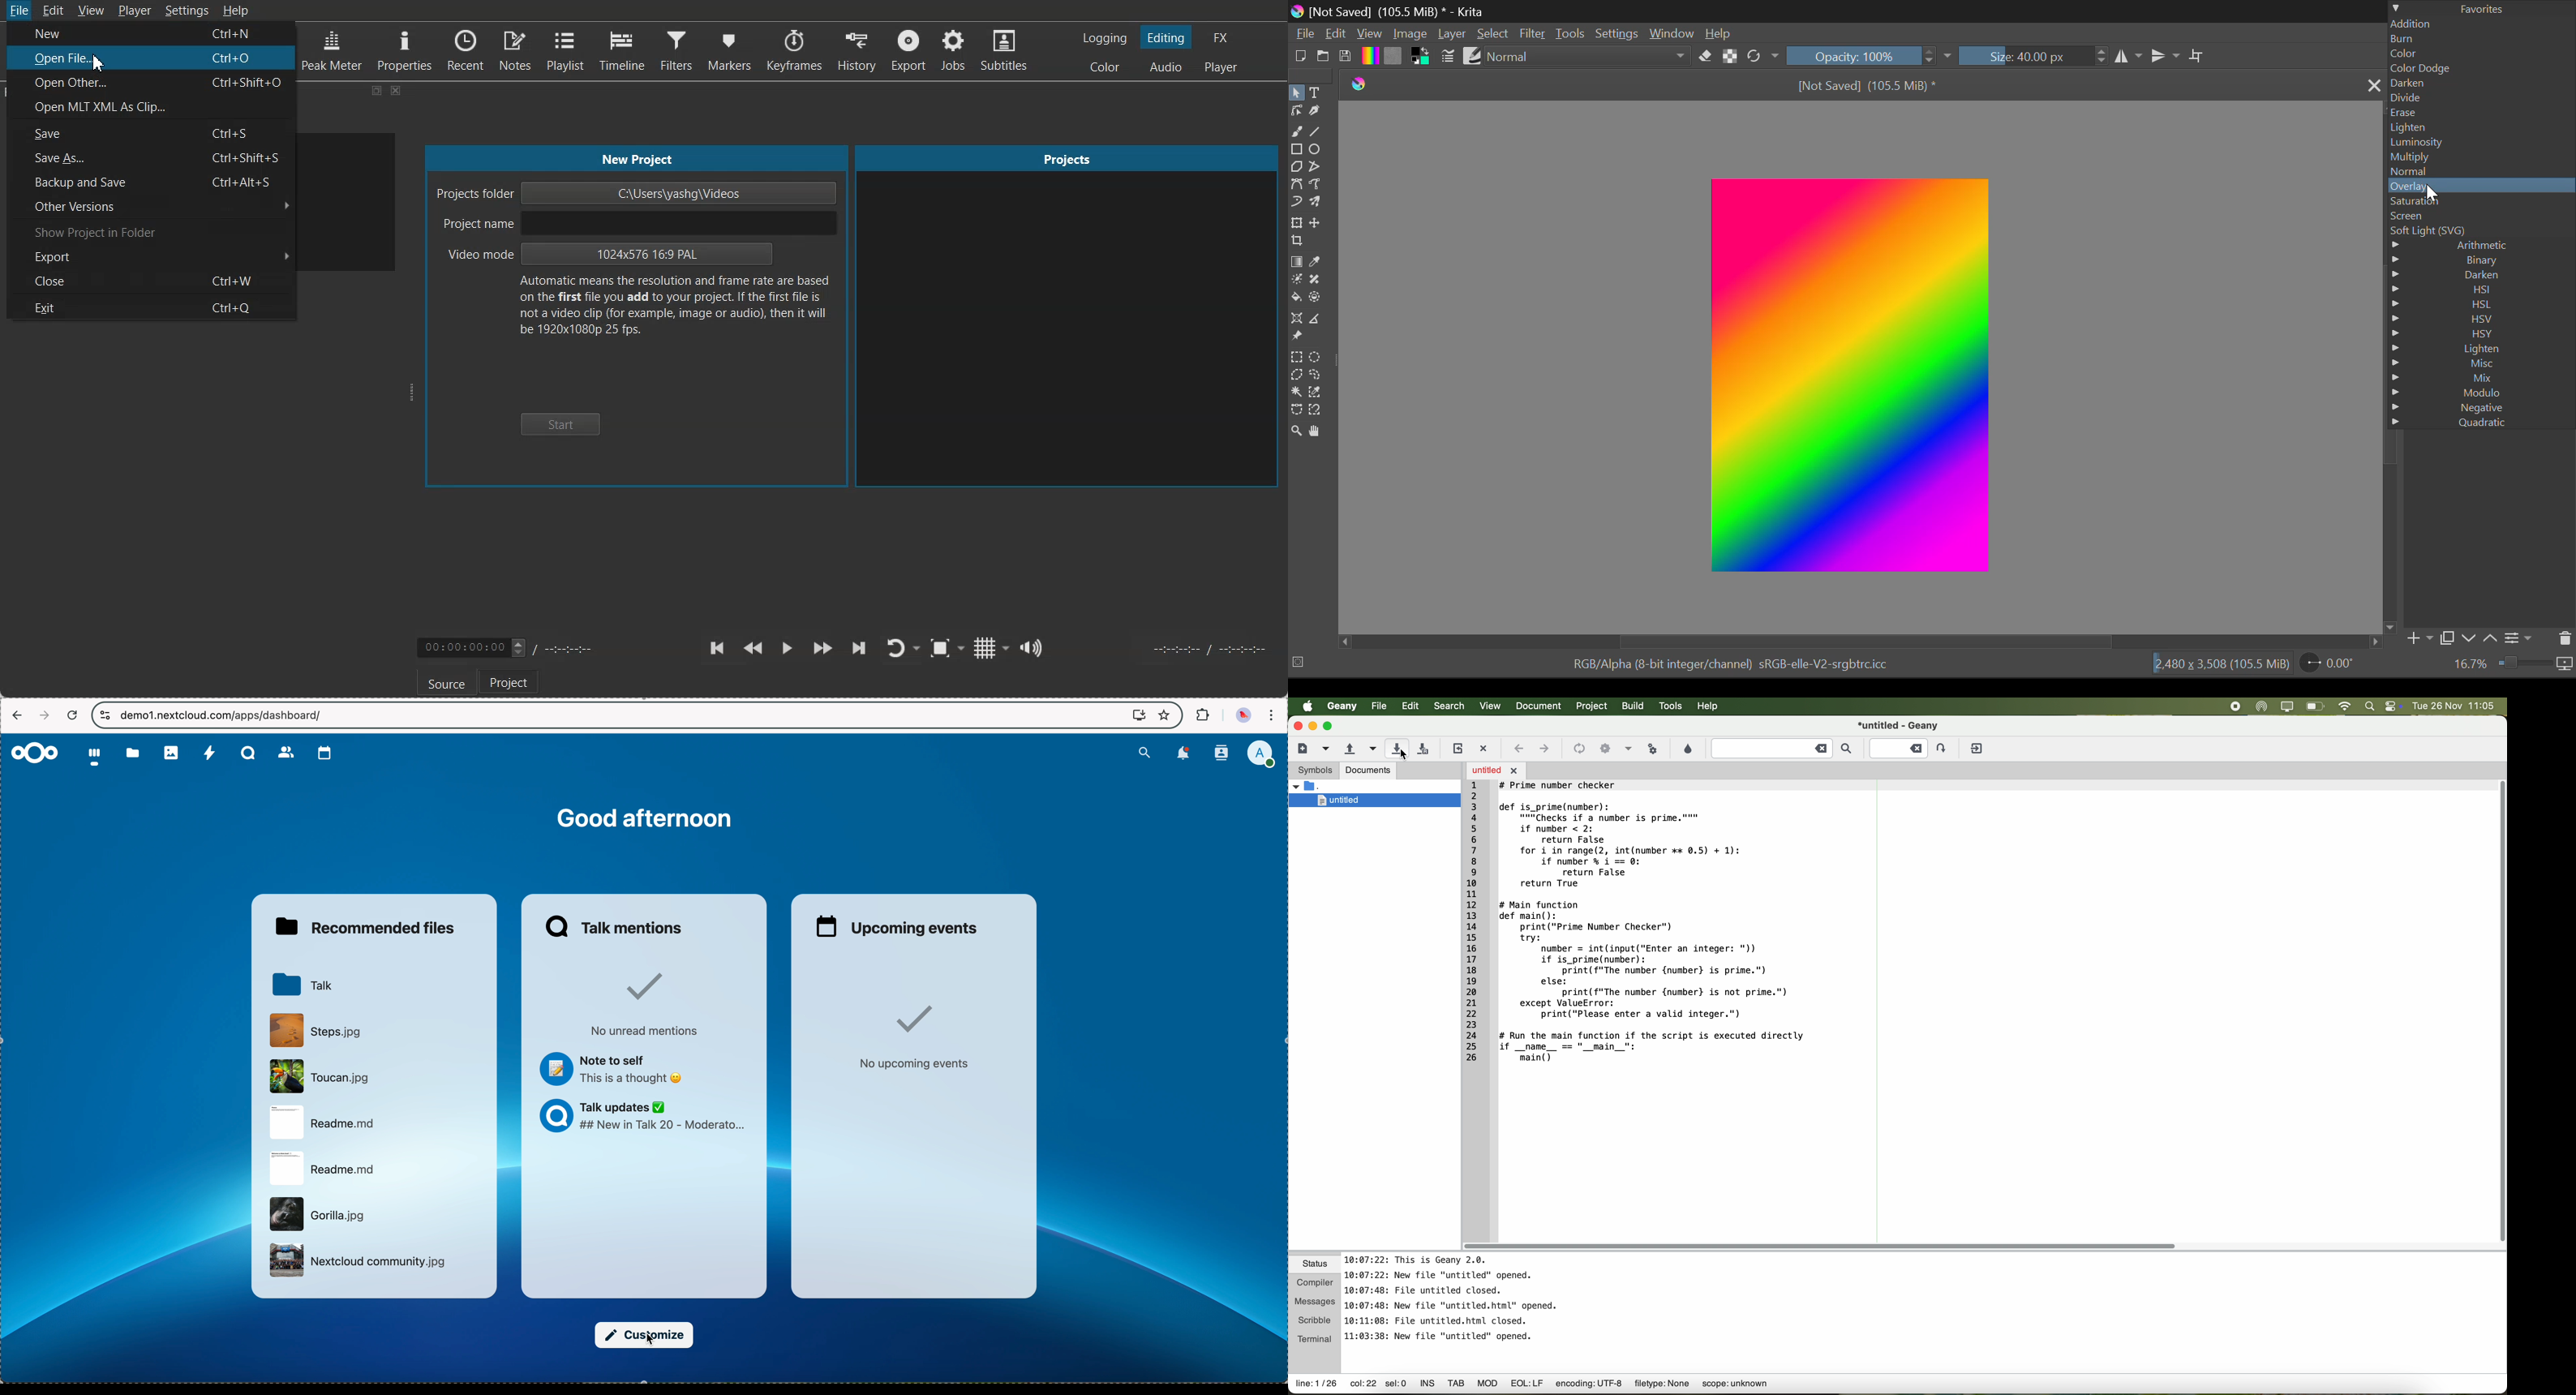  What do you see at coordinates (172, 753) in the screenshot?
I see `photos` at bounding box center [172, 753].